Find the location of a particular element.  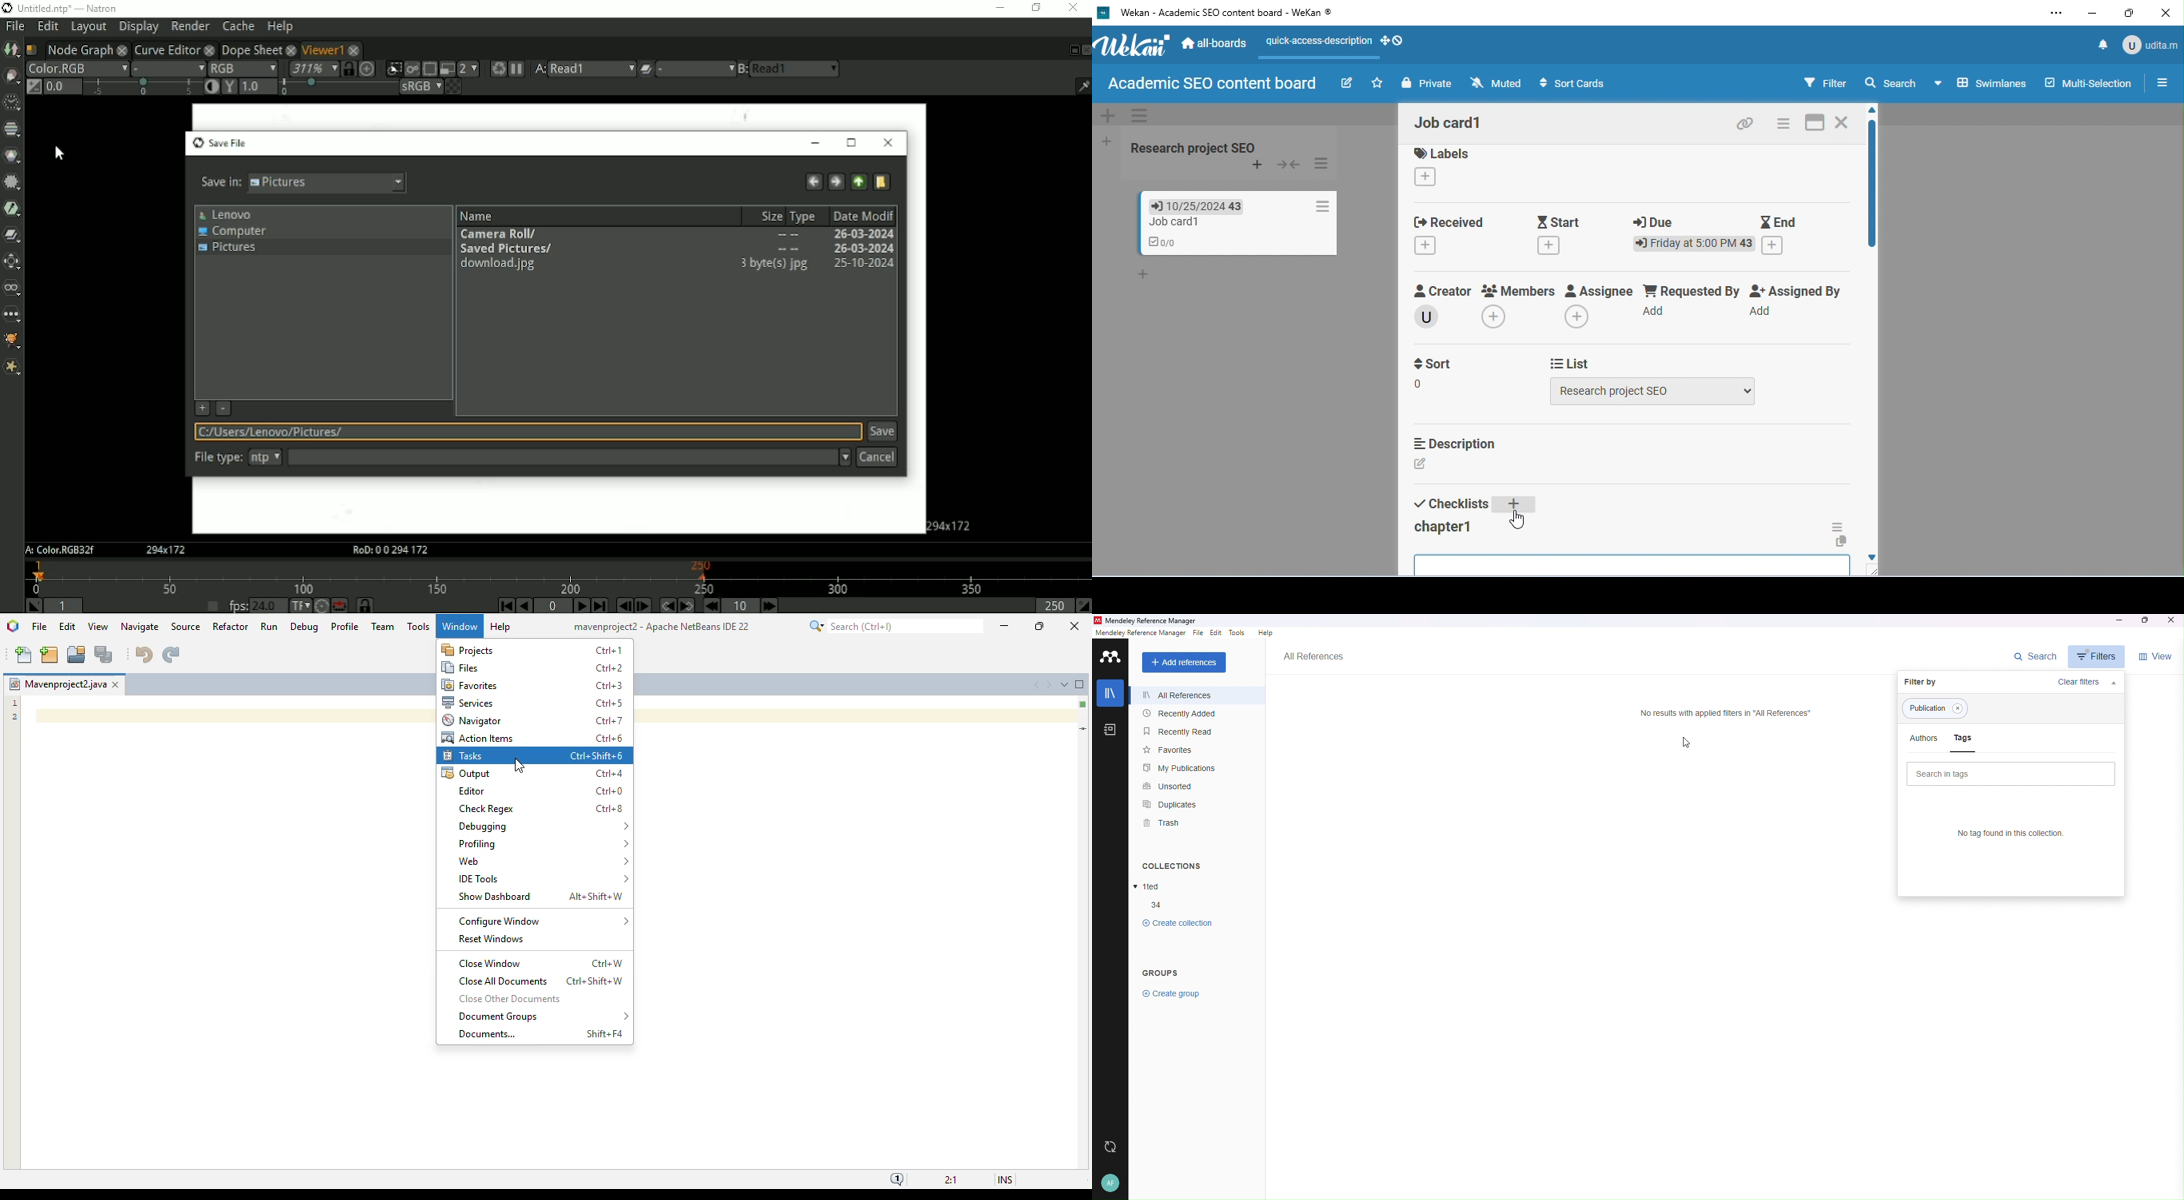

due date of card is located at coordinates (1188, 205).